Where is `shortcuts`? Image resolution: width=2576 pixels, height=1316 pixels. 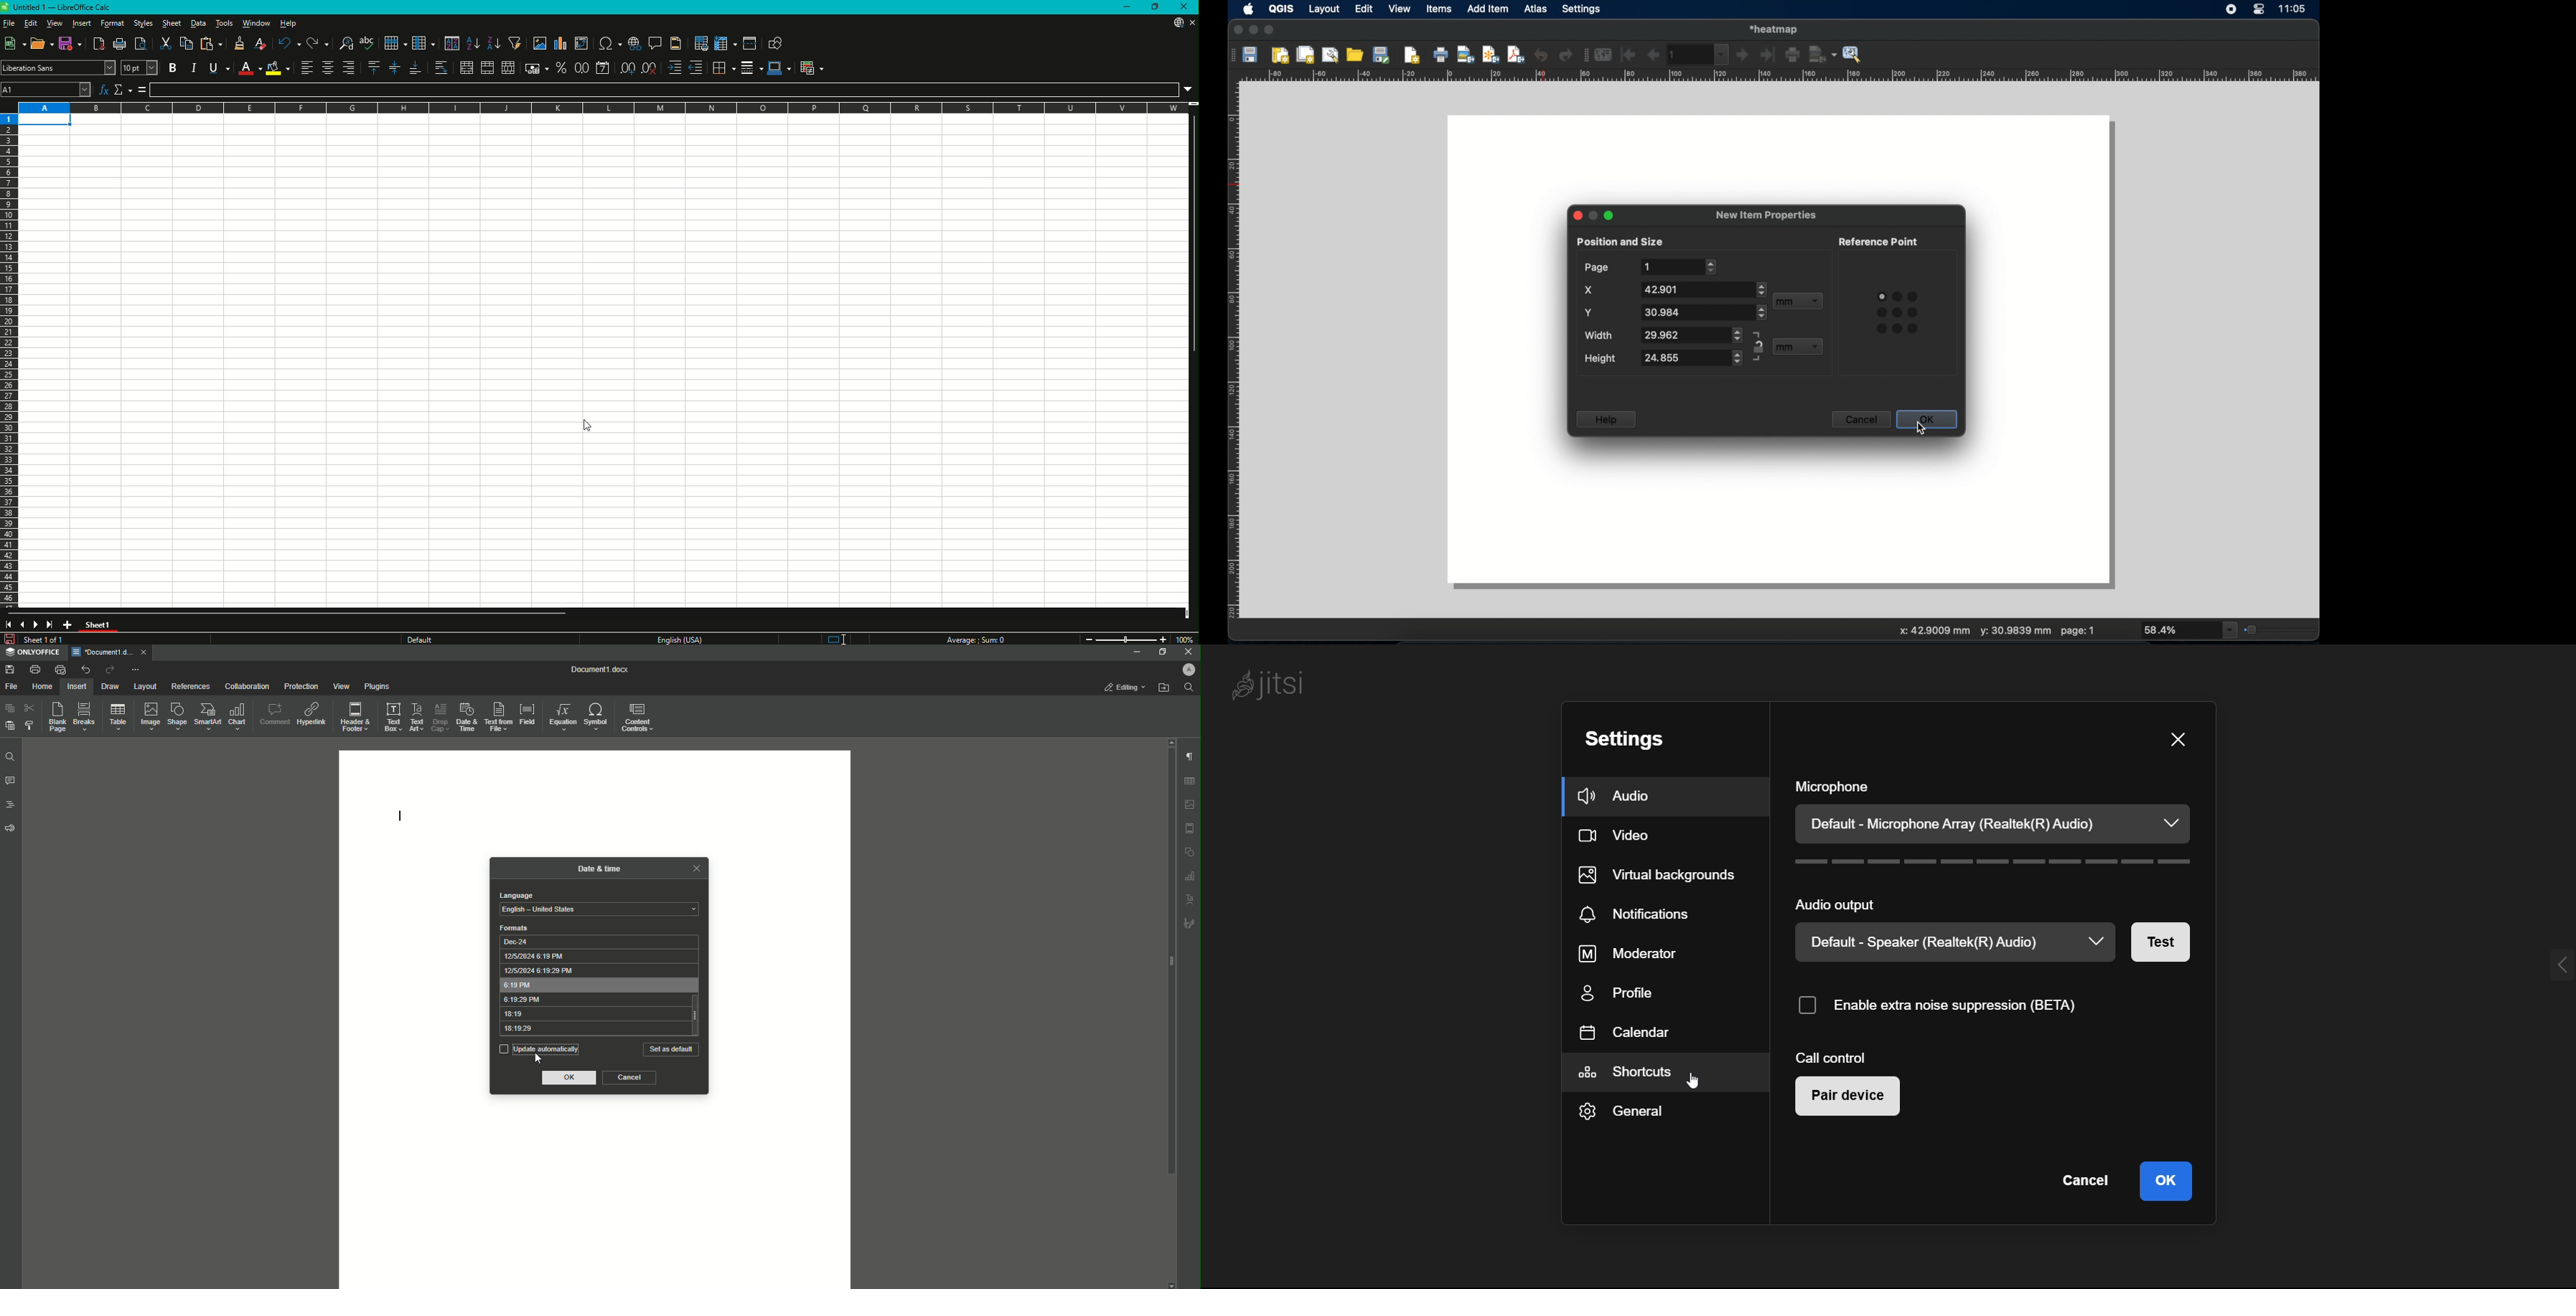
shortcuts is located at coordinates (1640, 1072).